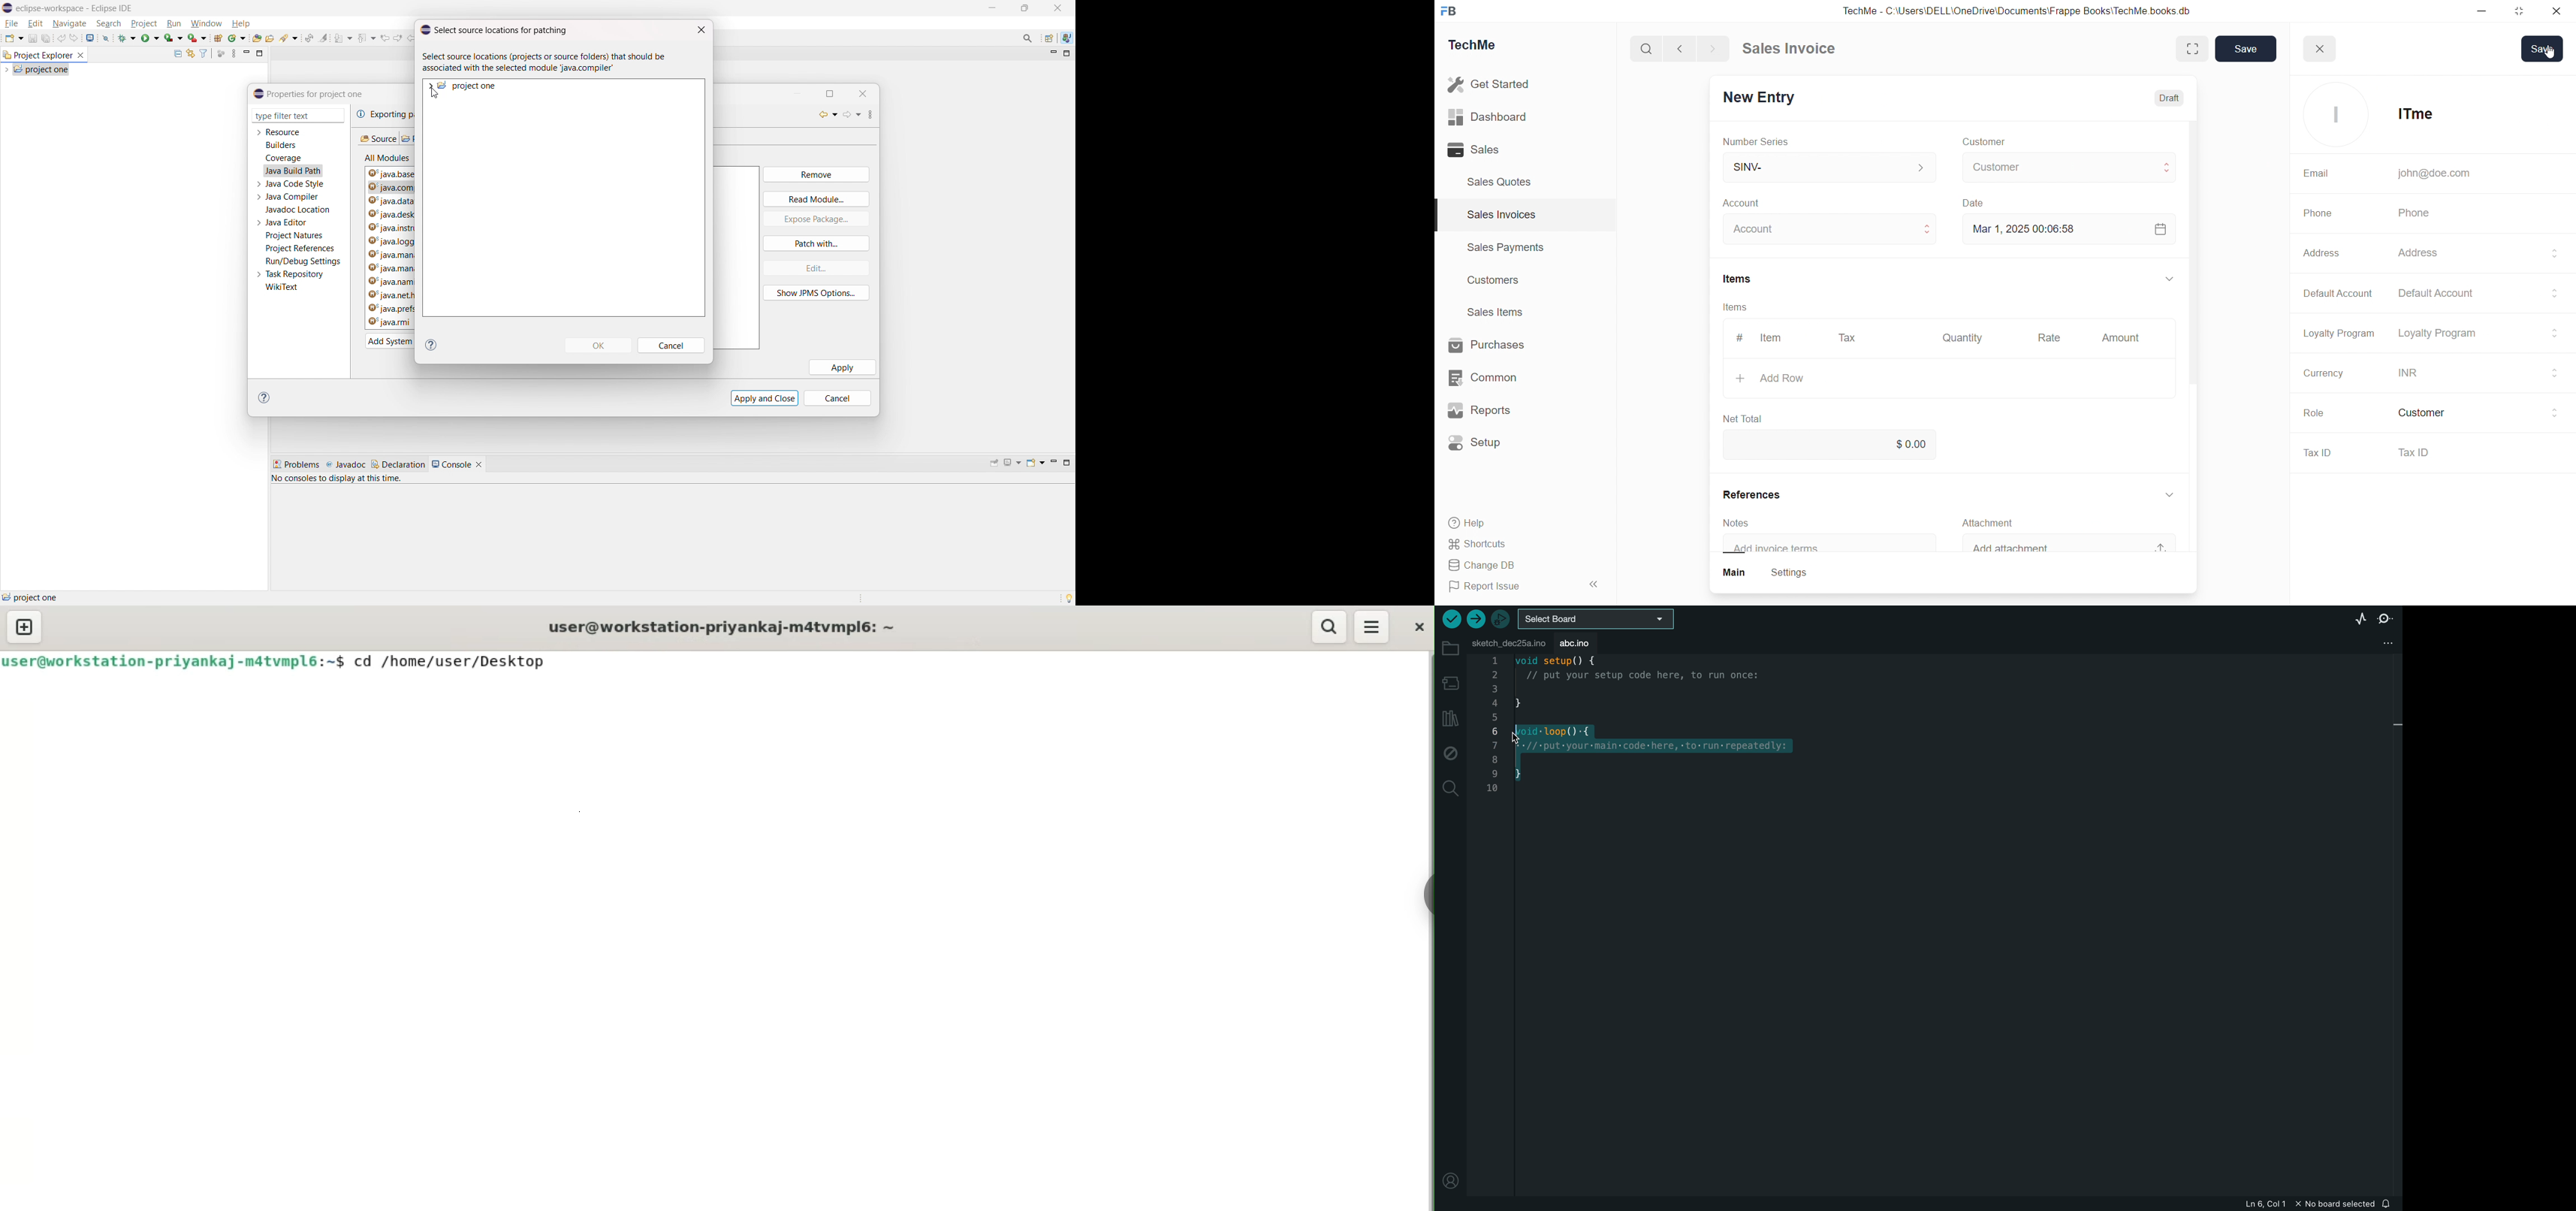 The image size is (2576, 1232). What do you see at coordinates (1482, 545) in the screenshot?
I see ` Shortcuts` at bounding box center [1482, 545].